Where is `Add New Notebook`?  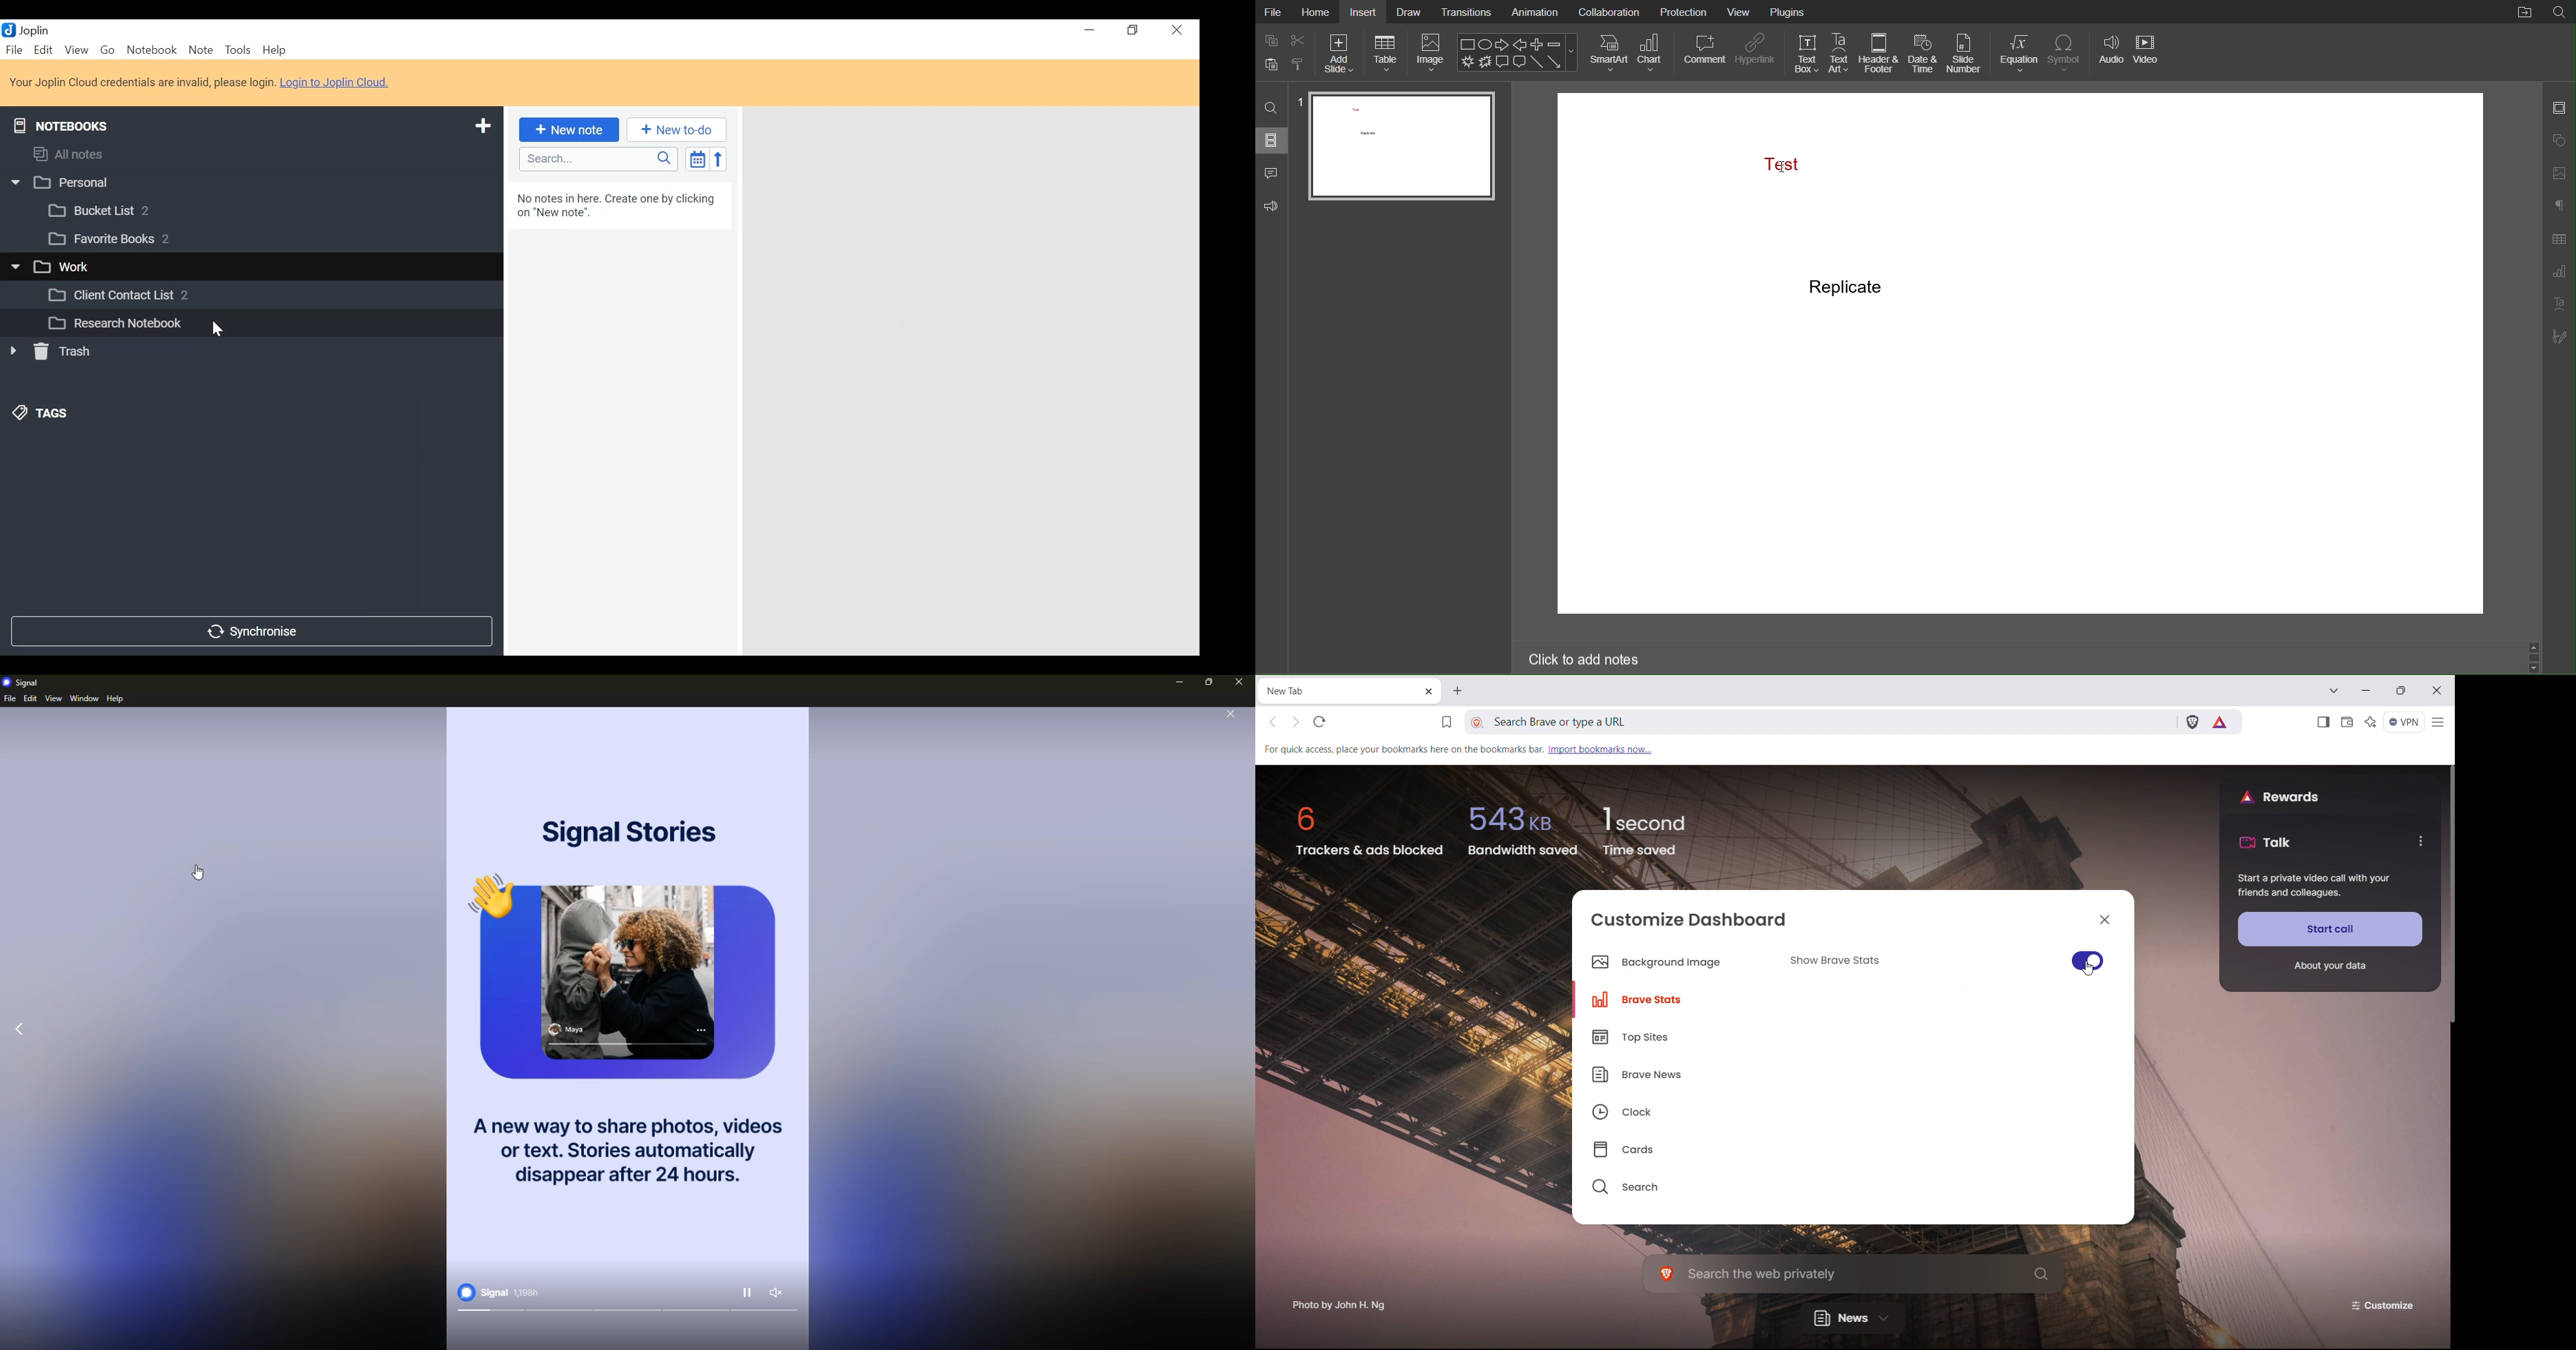 Add New Notebook is located at coordinates (482, 126).